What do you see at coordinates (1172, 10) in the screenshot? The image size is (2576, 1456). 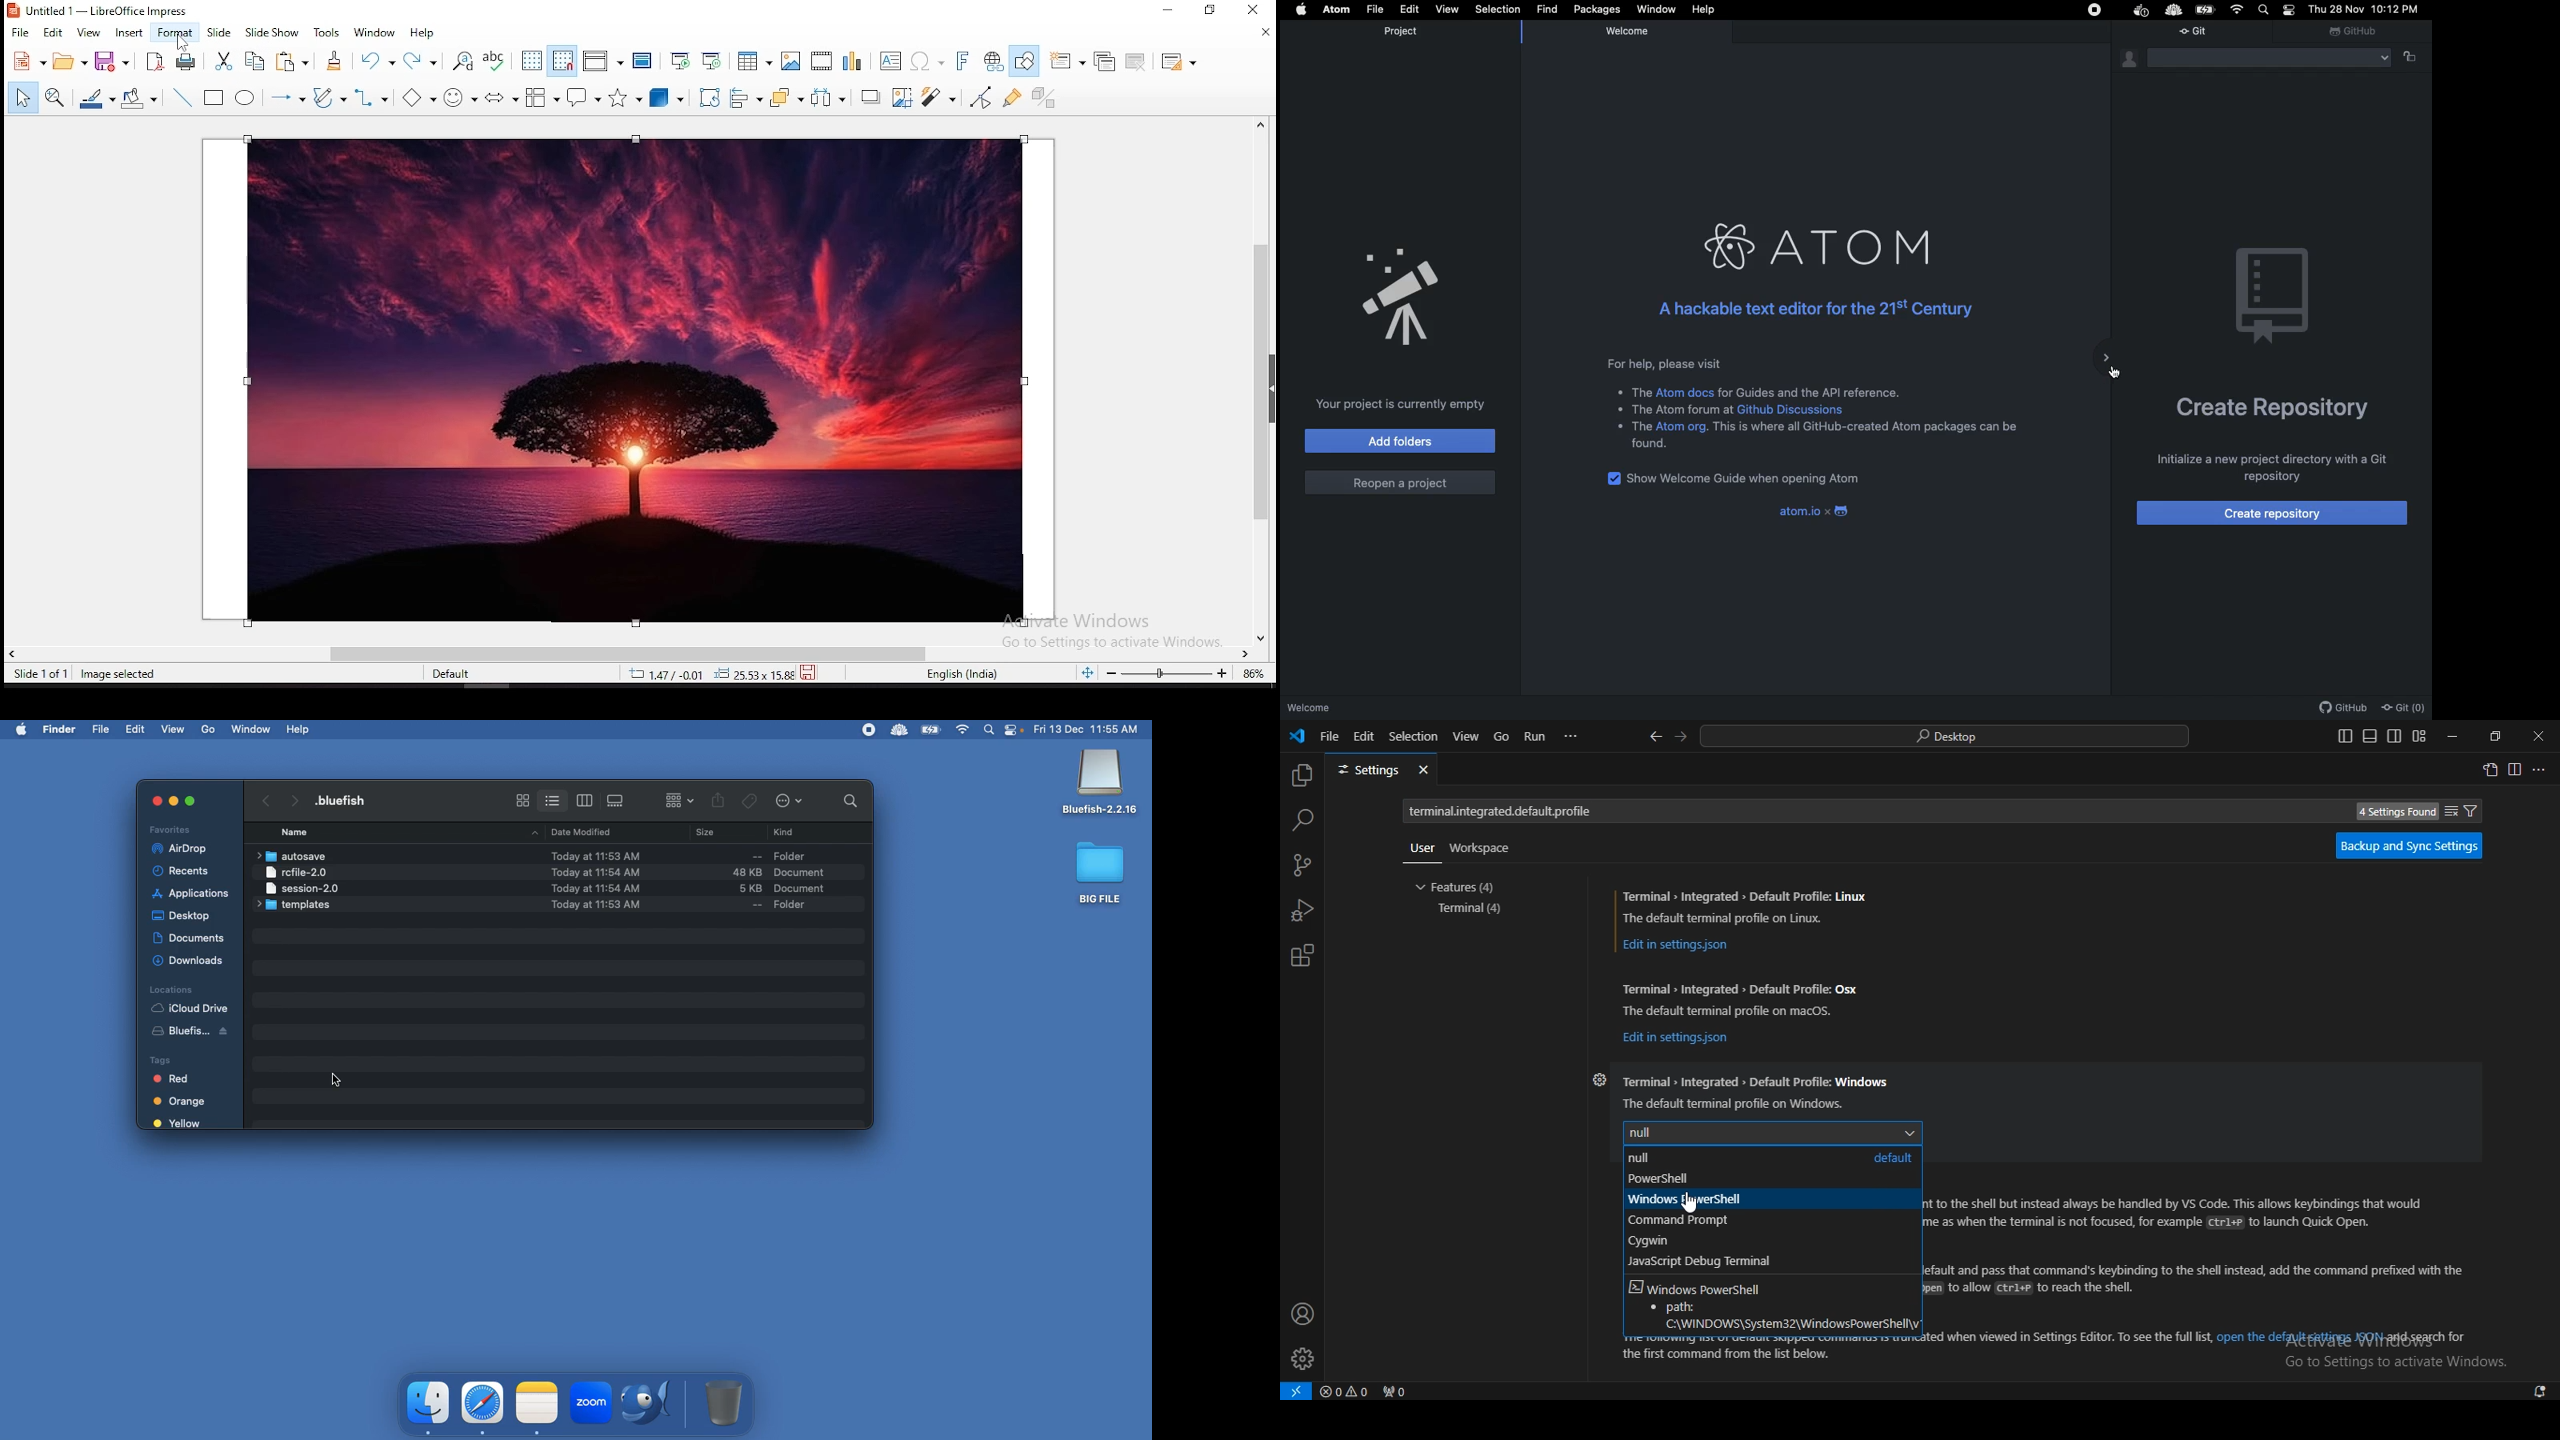 I see `minimize` at bounding box center [1172, 10].